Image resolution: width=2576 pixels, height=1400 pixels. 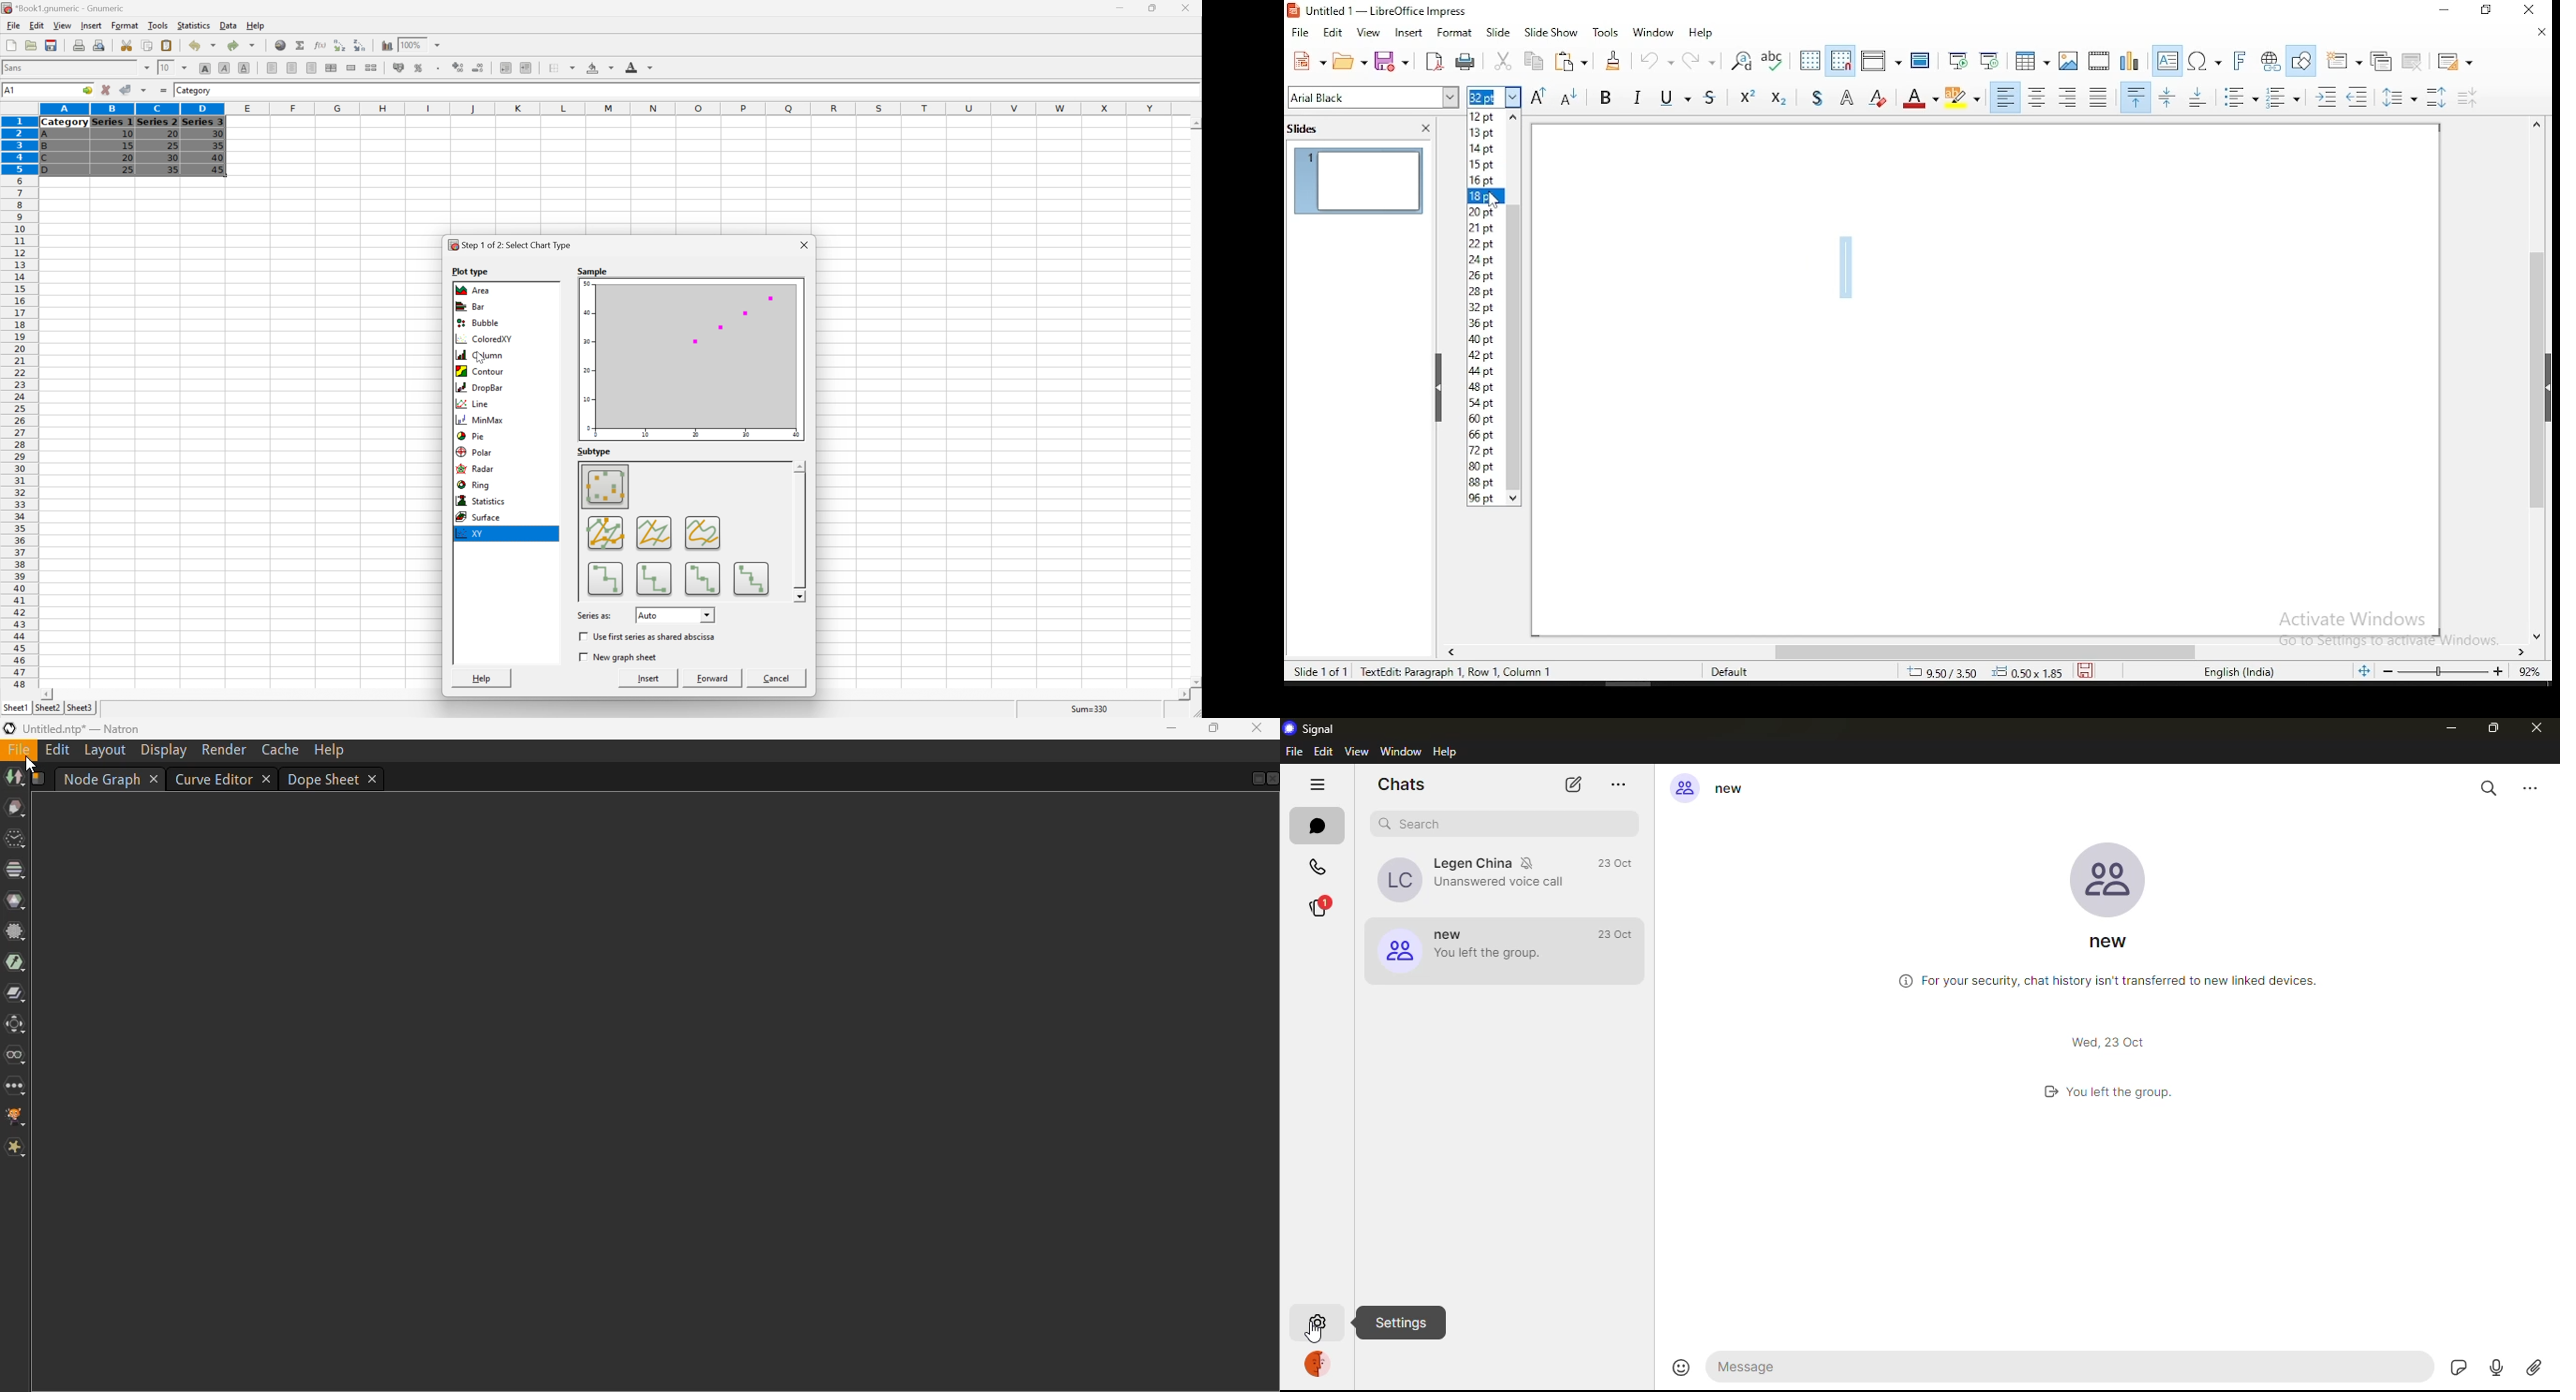 I want to click on slide 1, so click(x=1359, y=180).